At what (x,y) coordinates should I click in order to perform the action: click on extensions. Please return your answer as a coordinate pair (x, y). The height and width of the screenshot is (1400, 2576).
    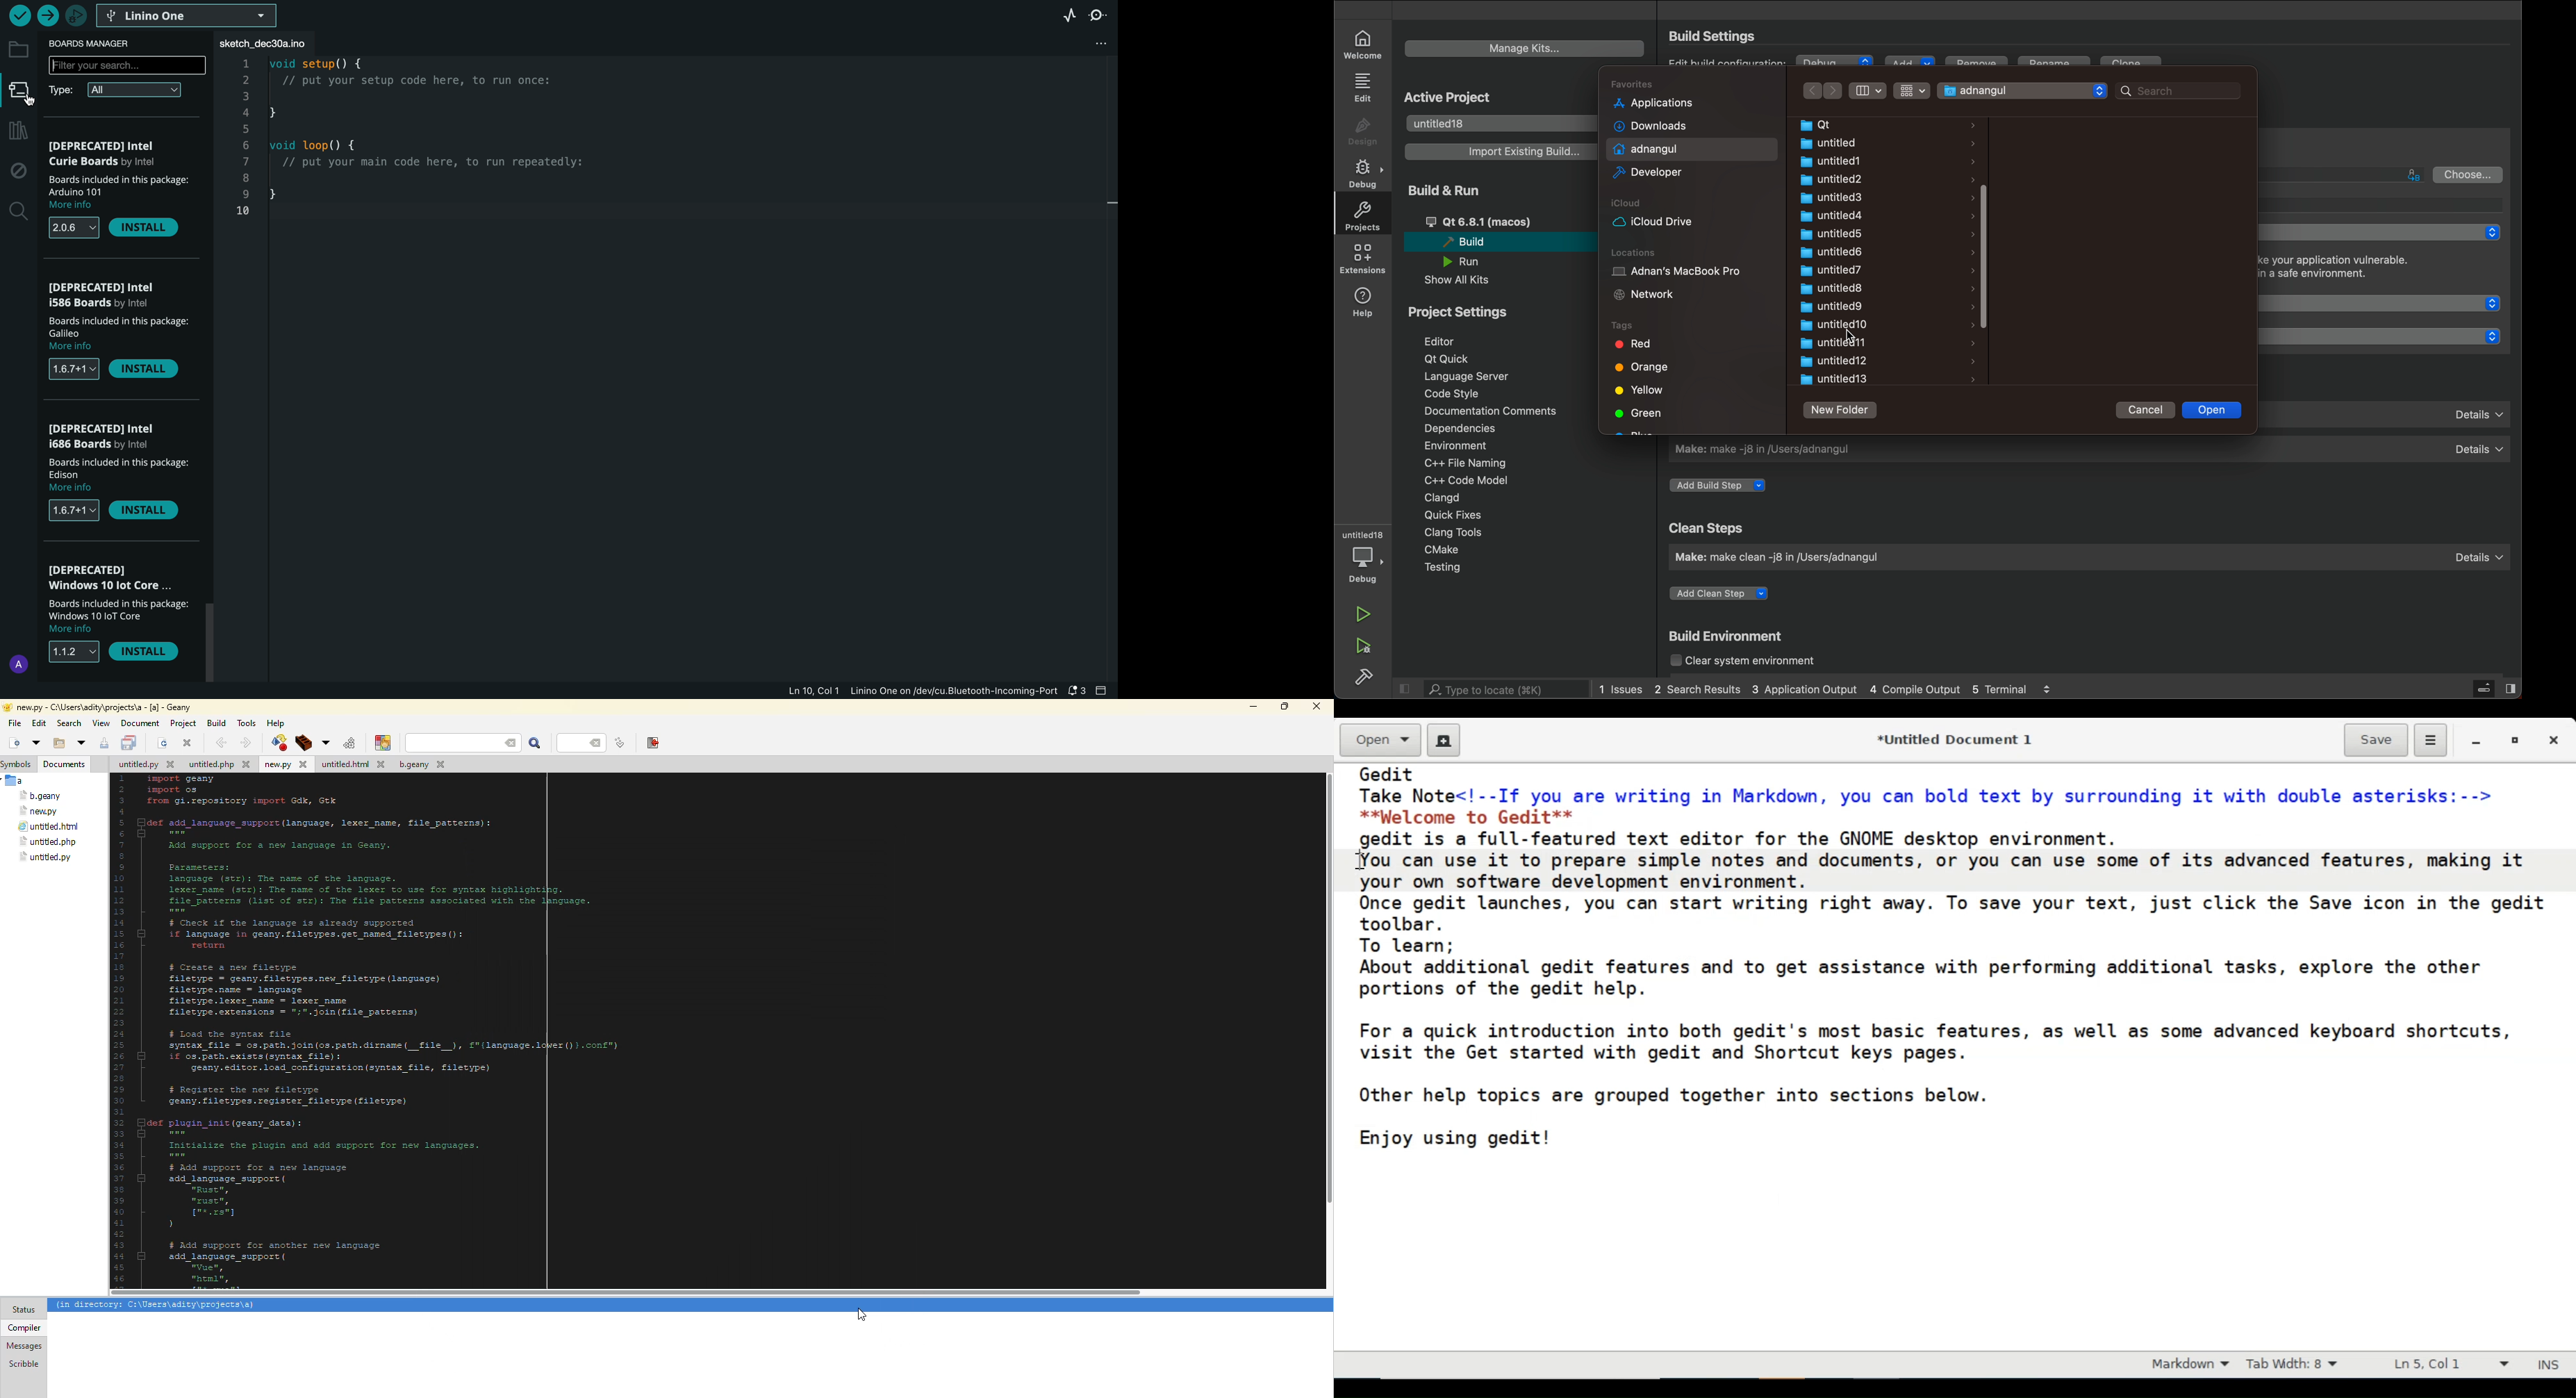
    Looking at the image, I should click on (1363, 262).